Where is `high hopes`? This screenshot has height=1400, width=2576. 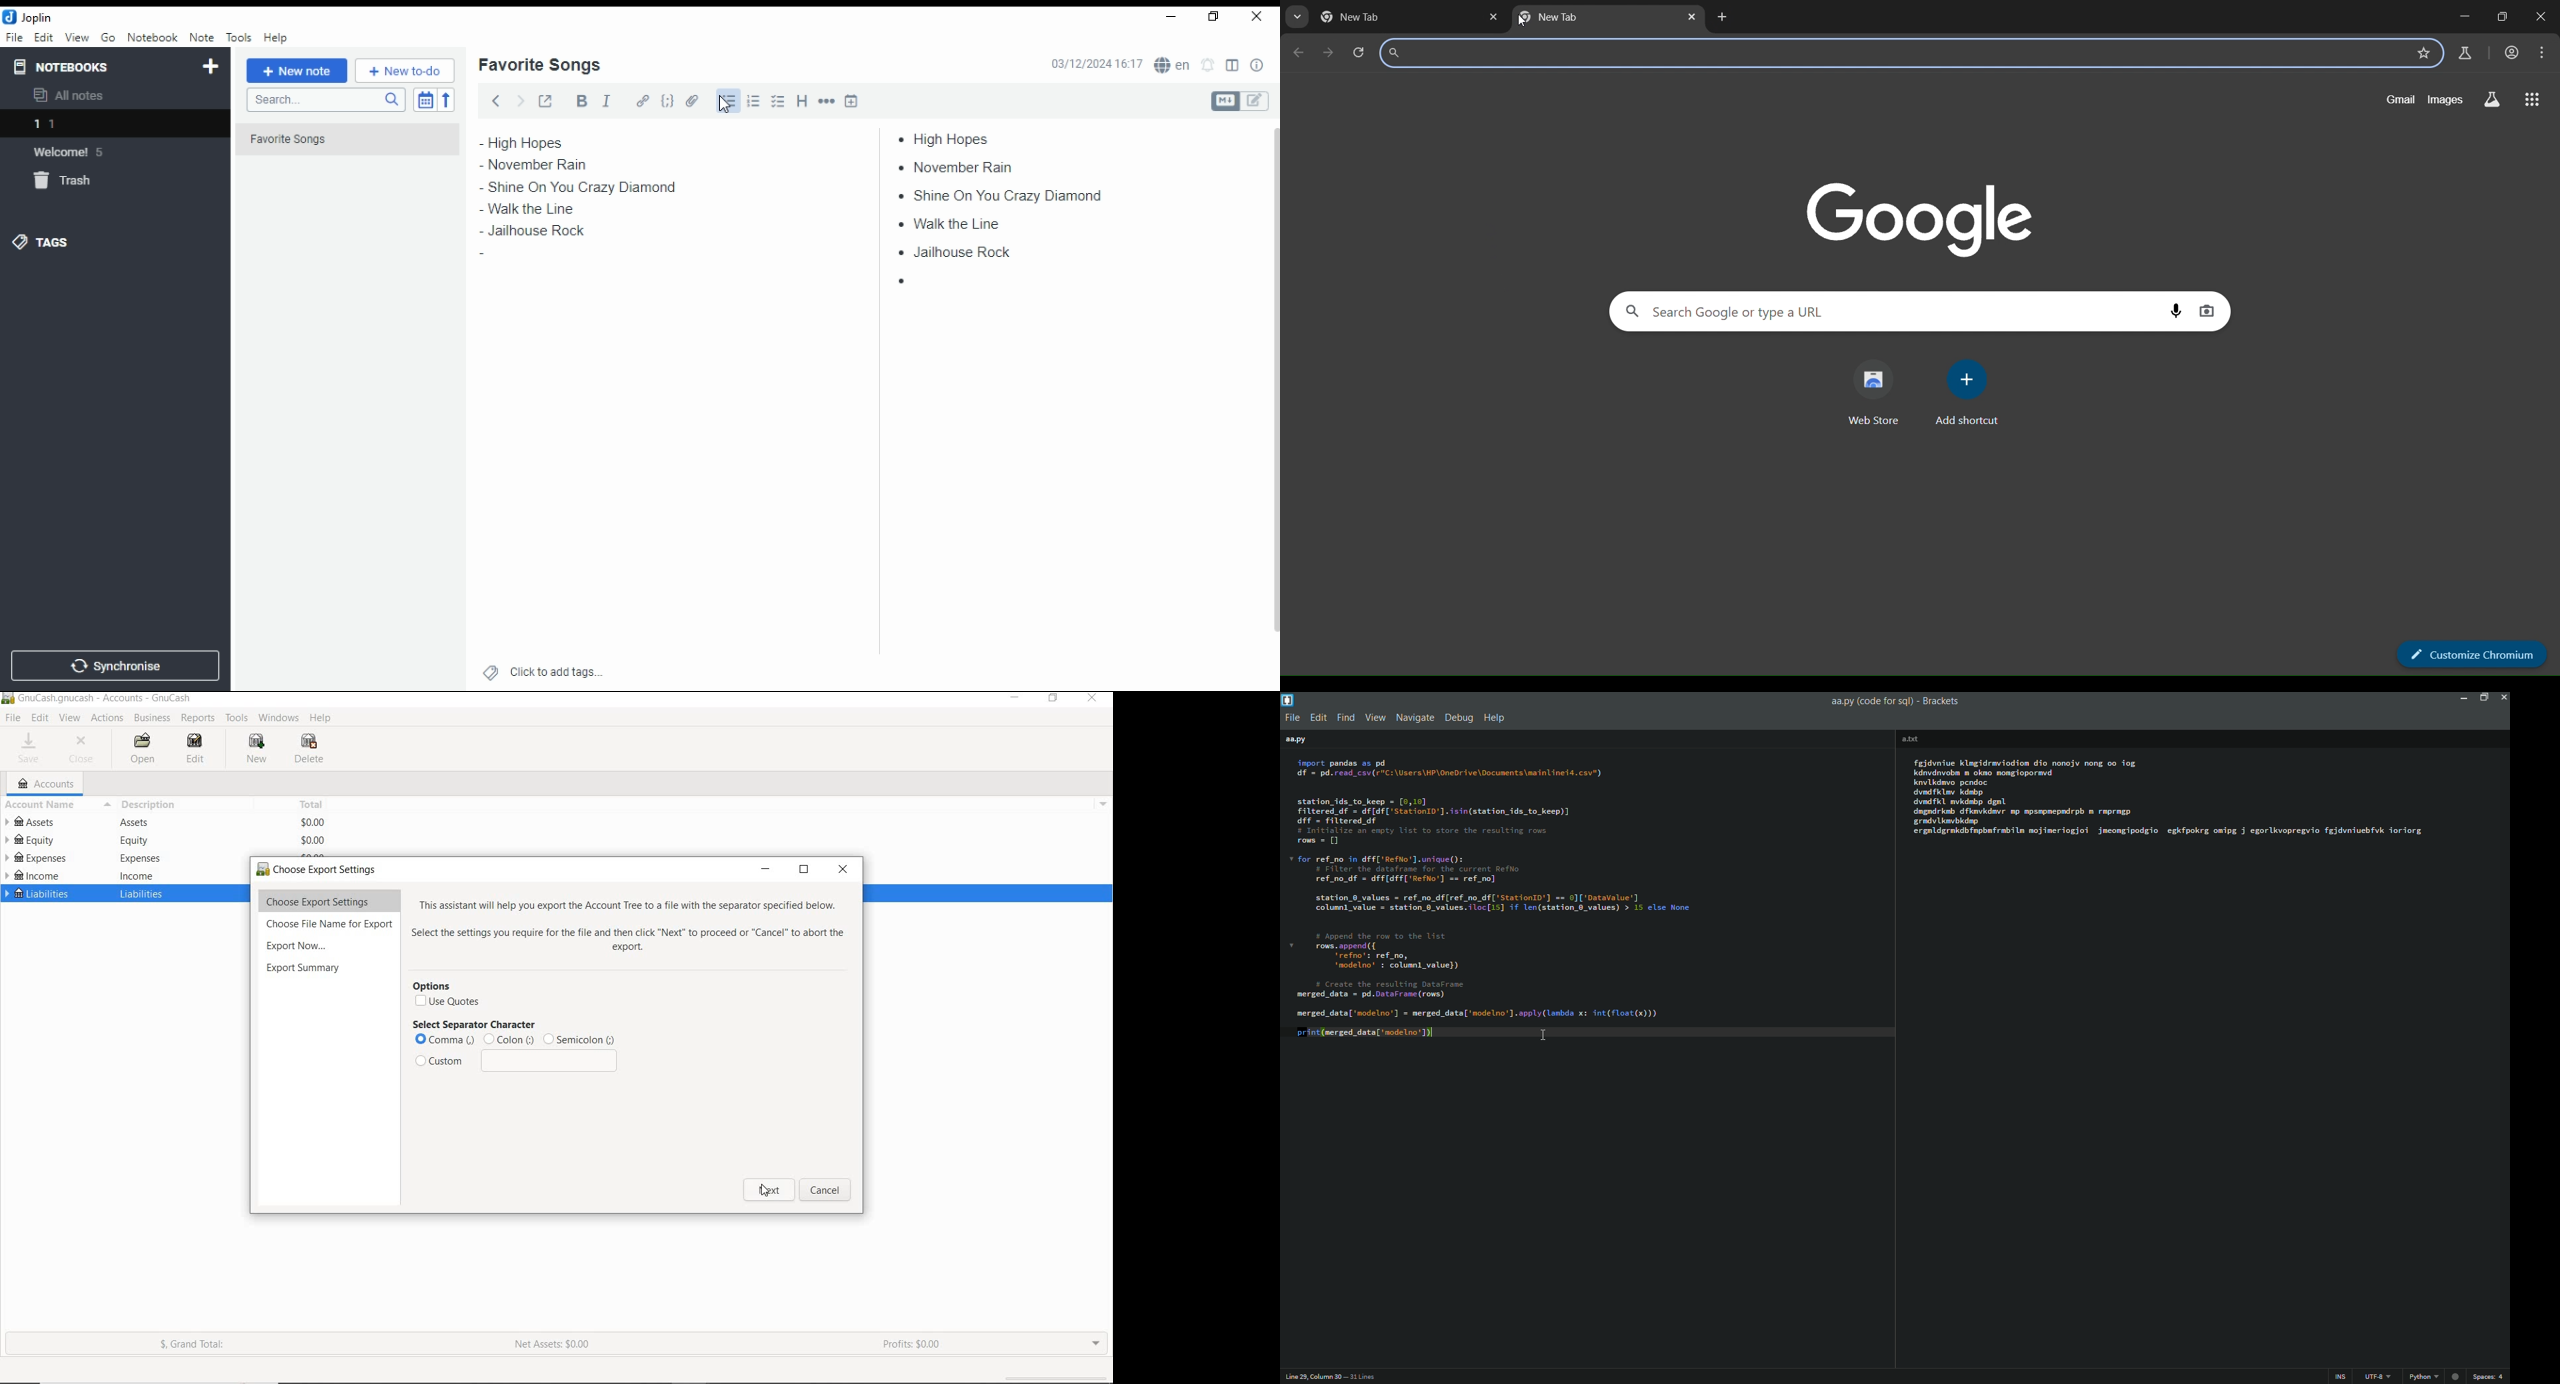
high hopes is located at coordinates (953, 139).